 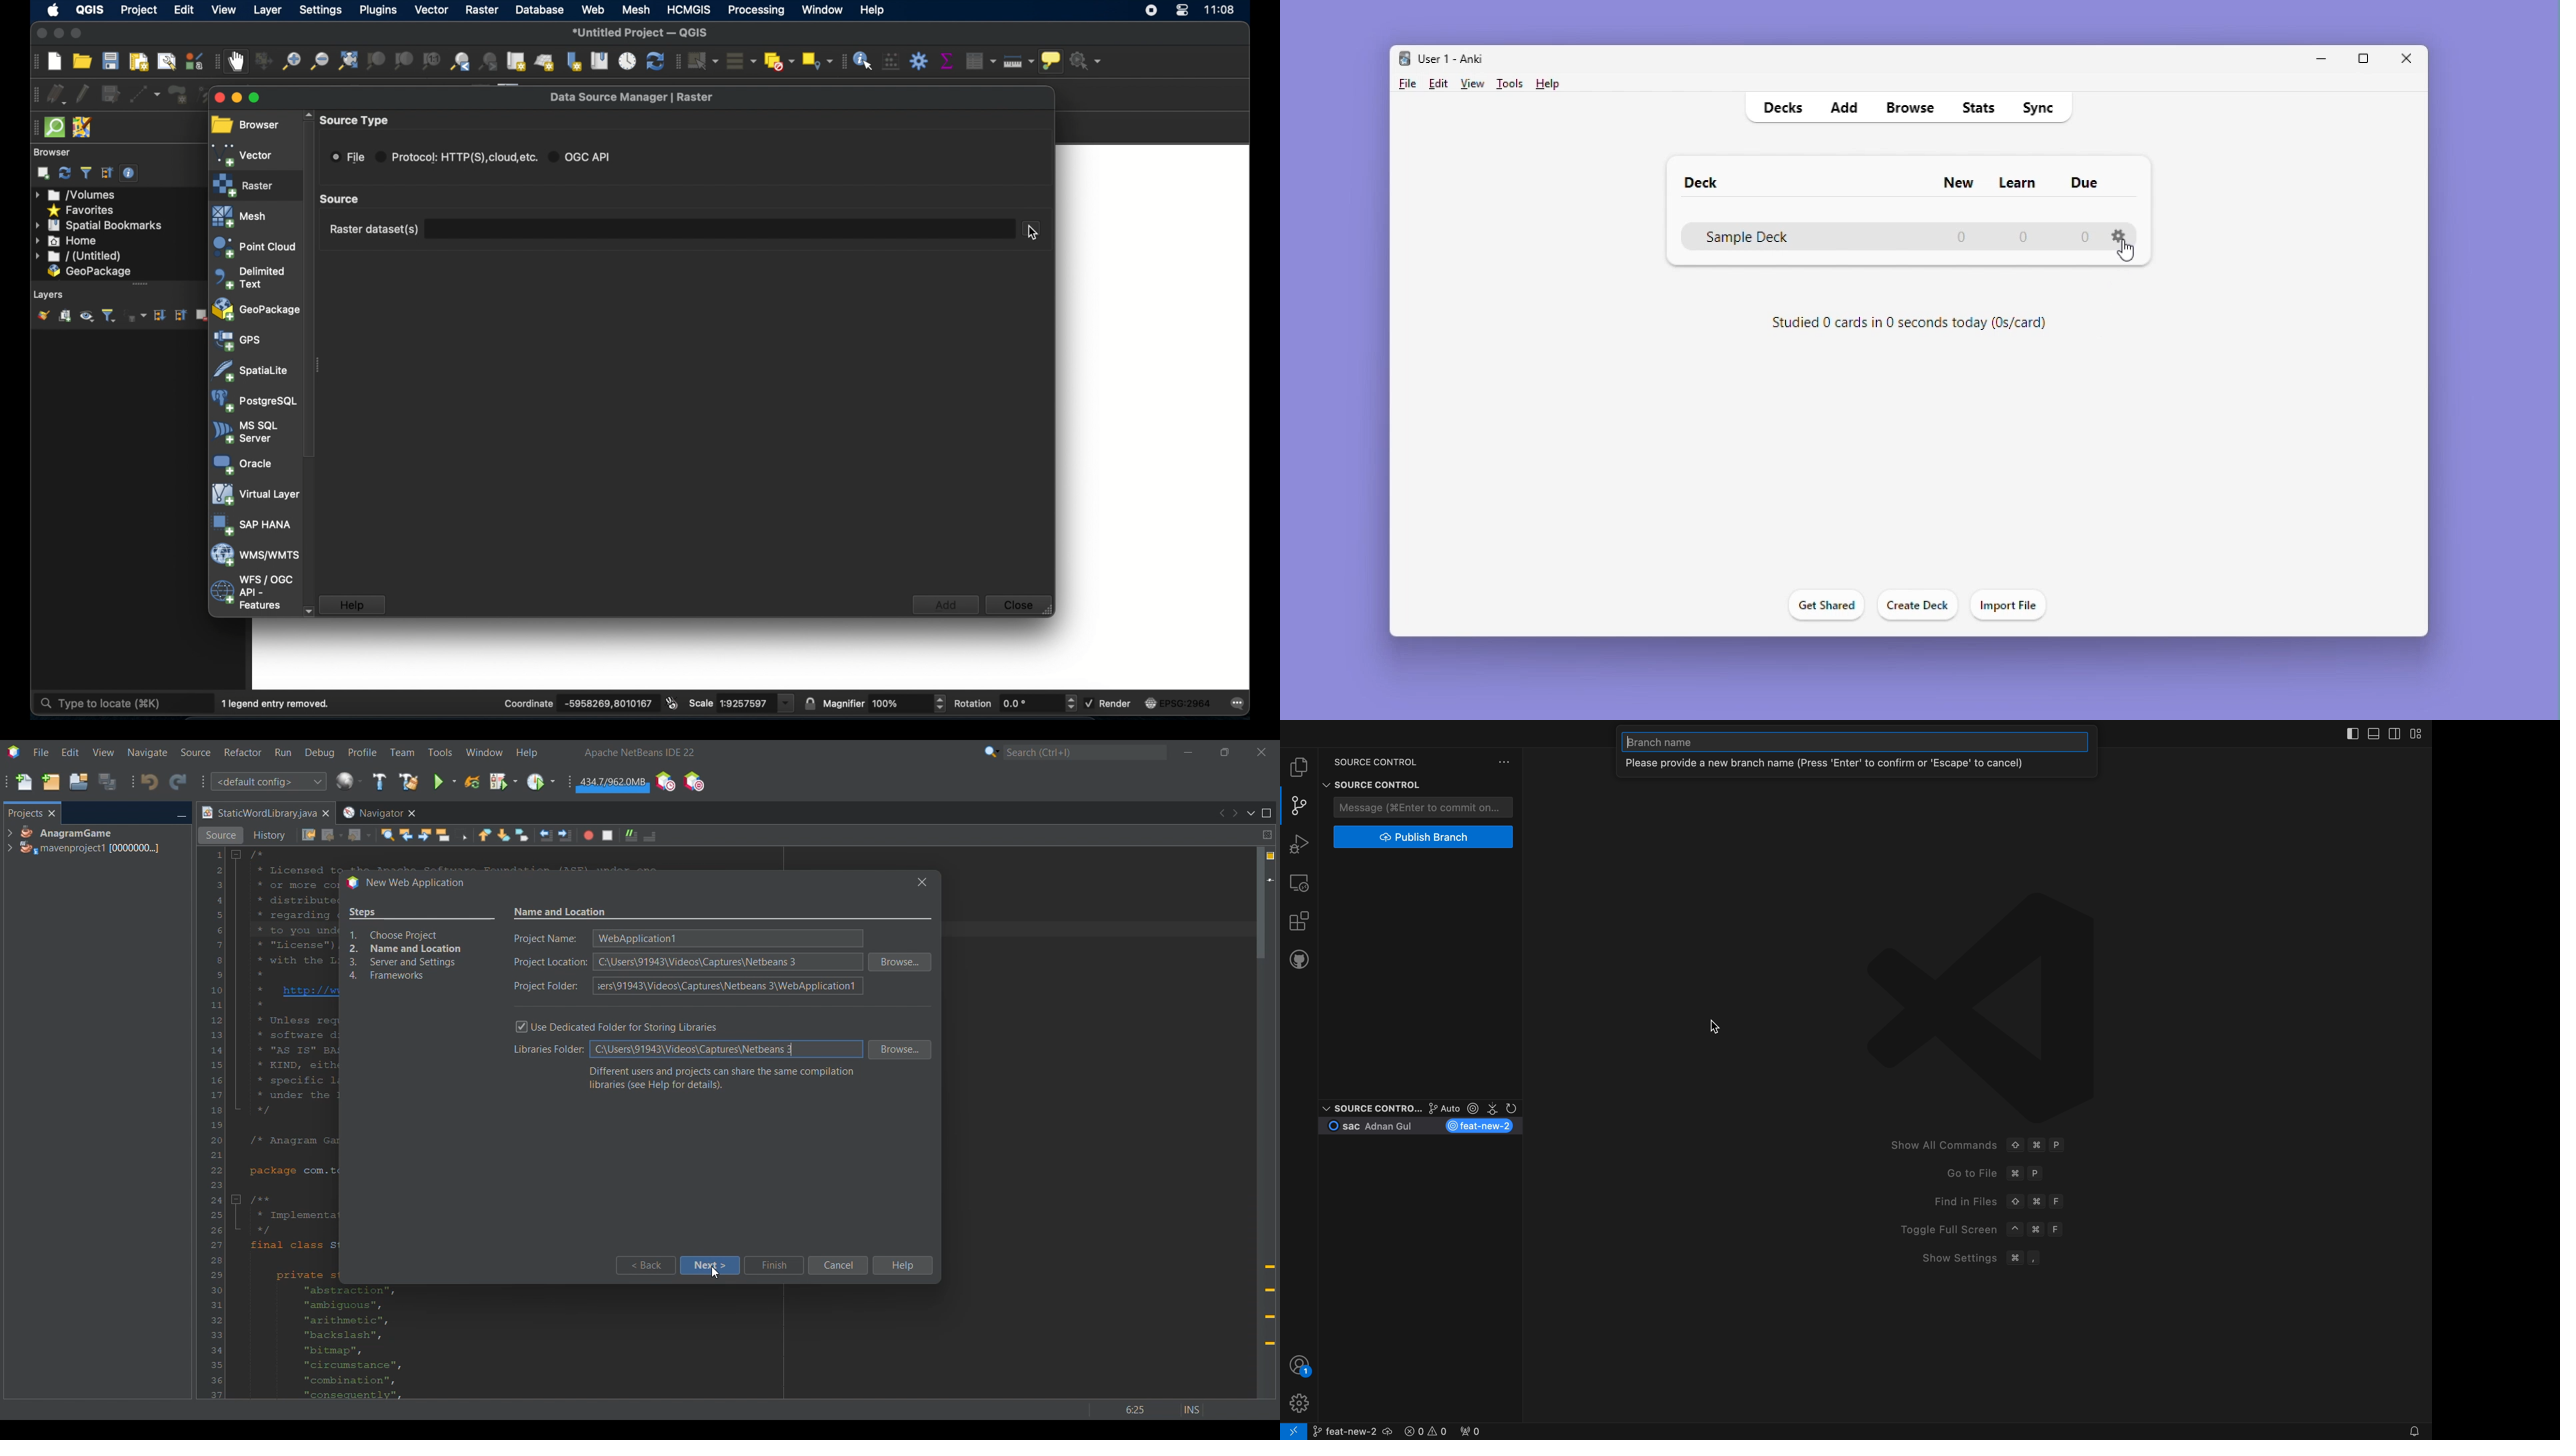 What do you see at coordinates (217, 97) in the screenshot?
I see `close` at bounding box center [217, 97].